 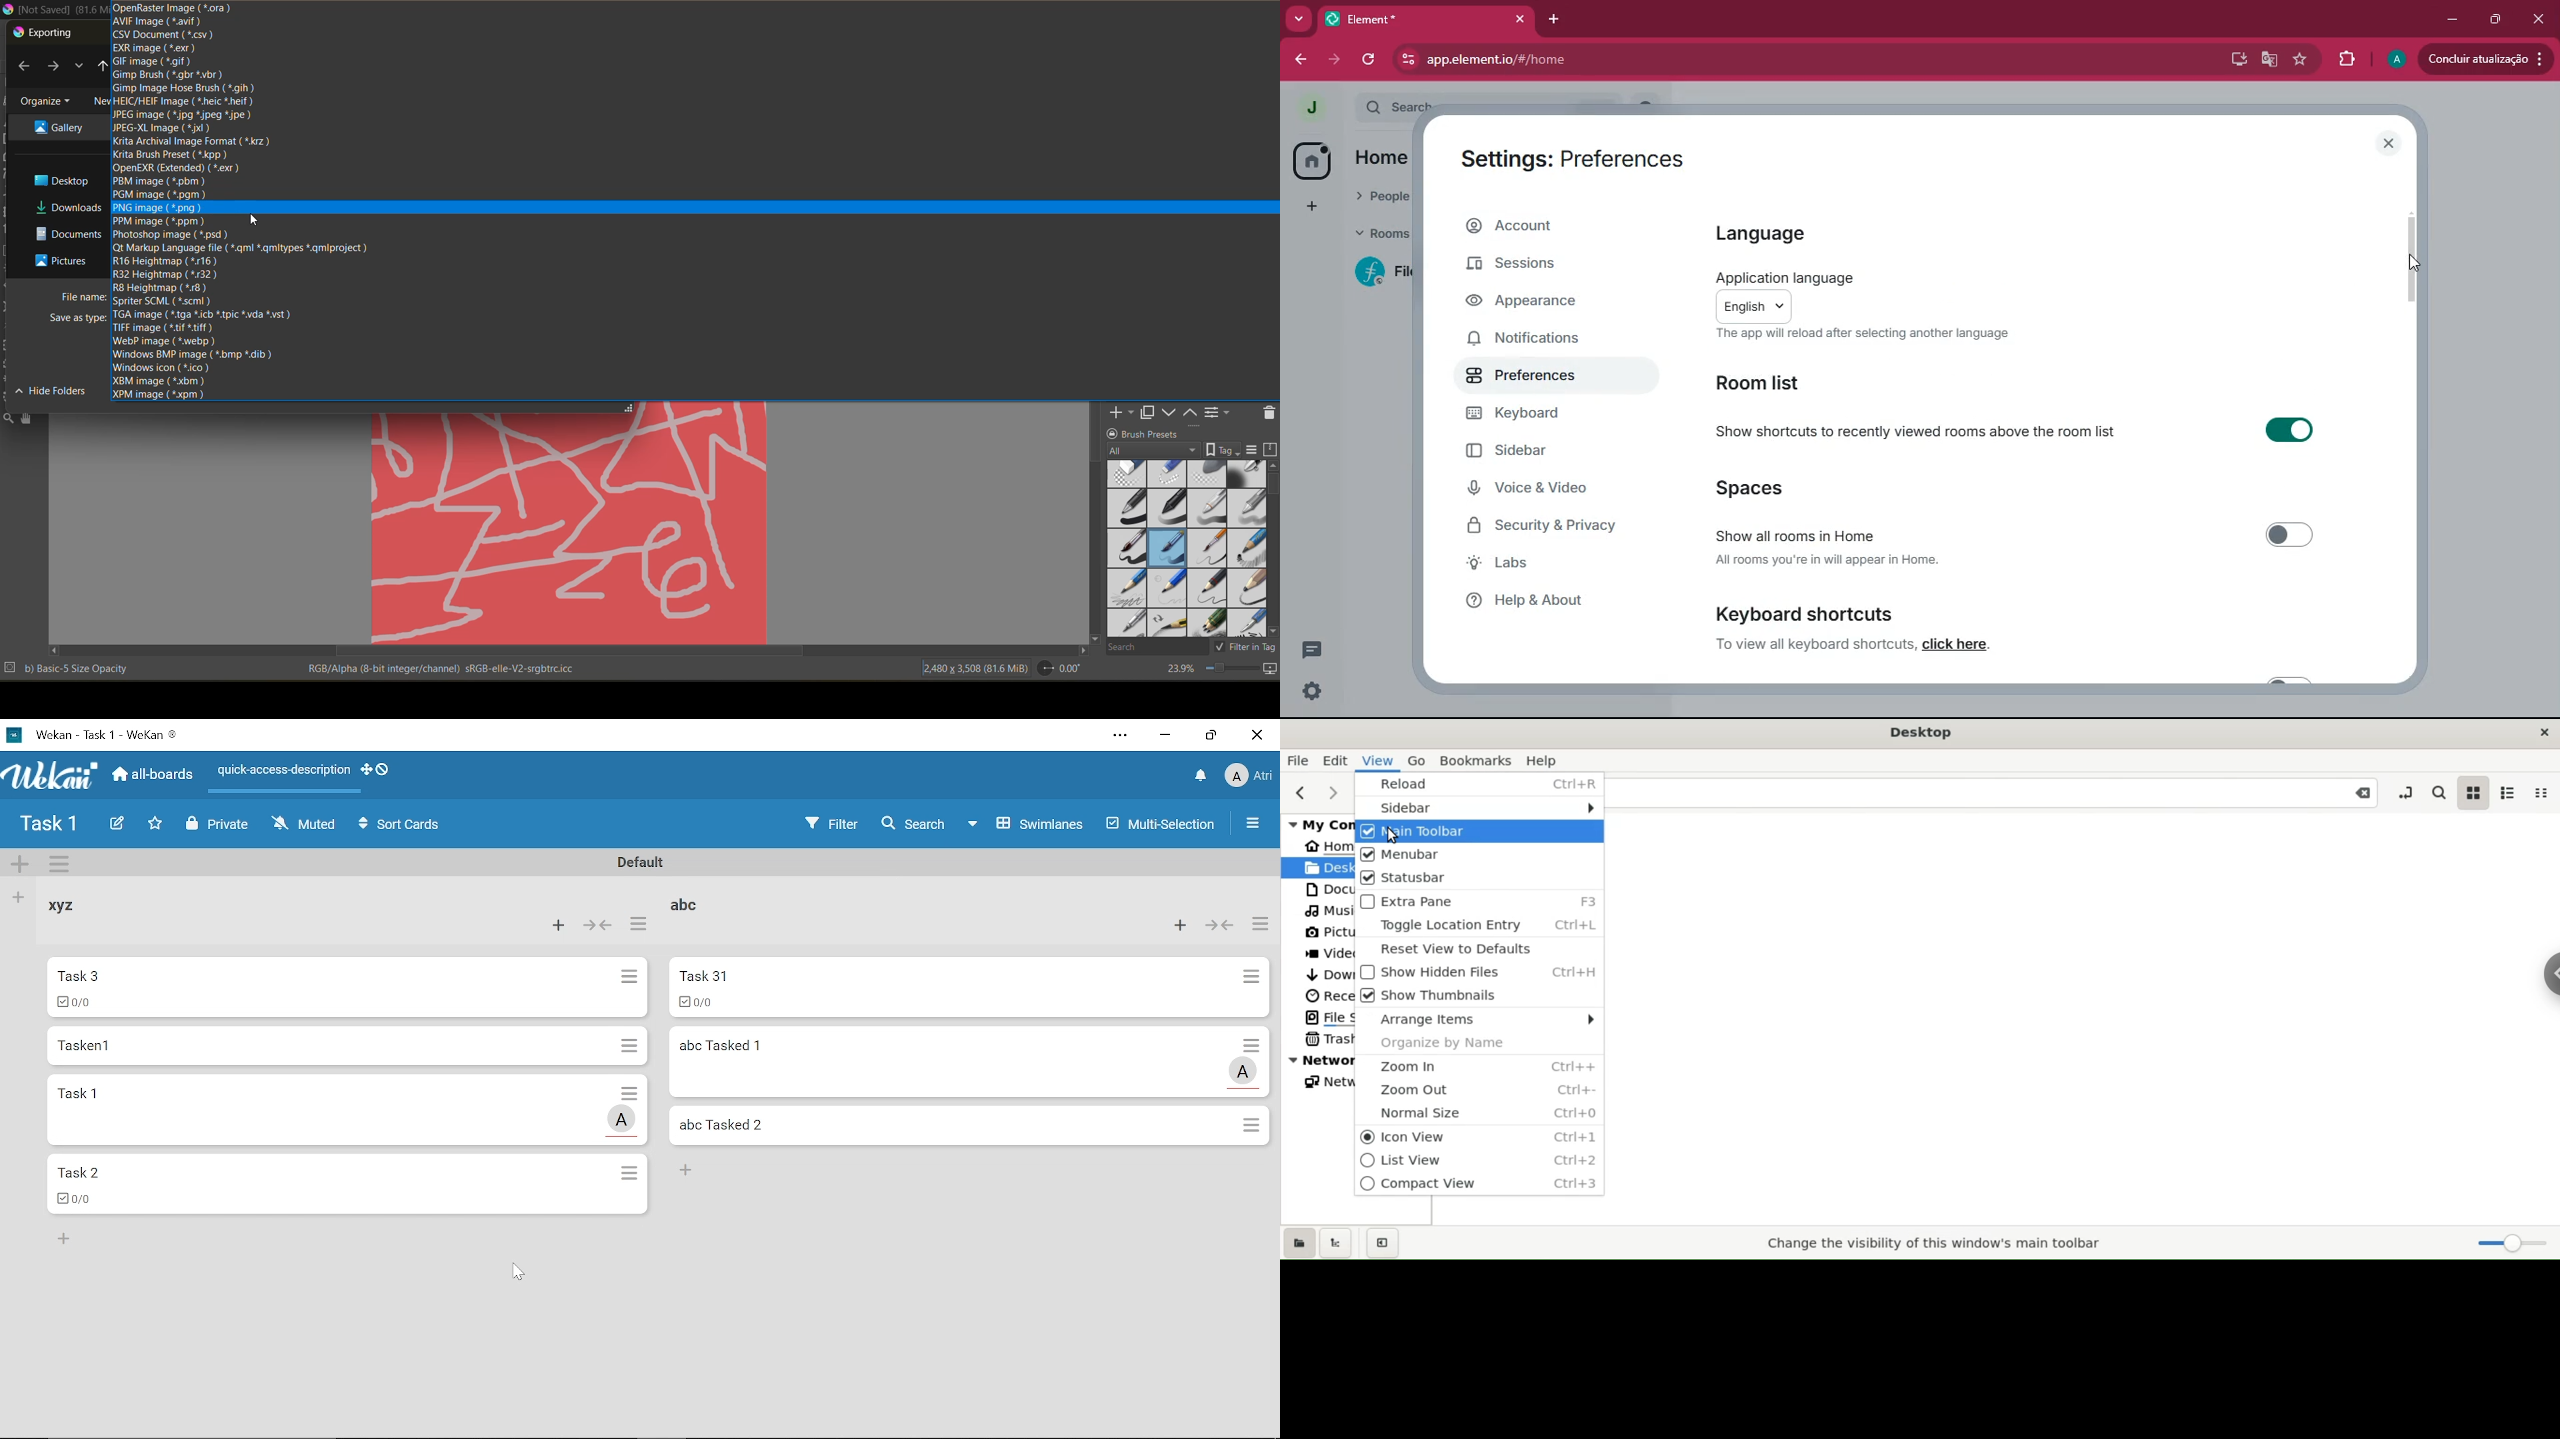 What do you see at coordinates (1191, 412) in the screenshot?
I see `mask up` at bounding box center [1191, 412].